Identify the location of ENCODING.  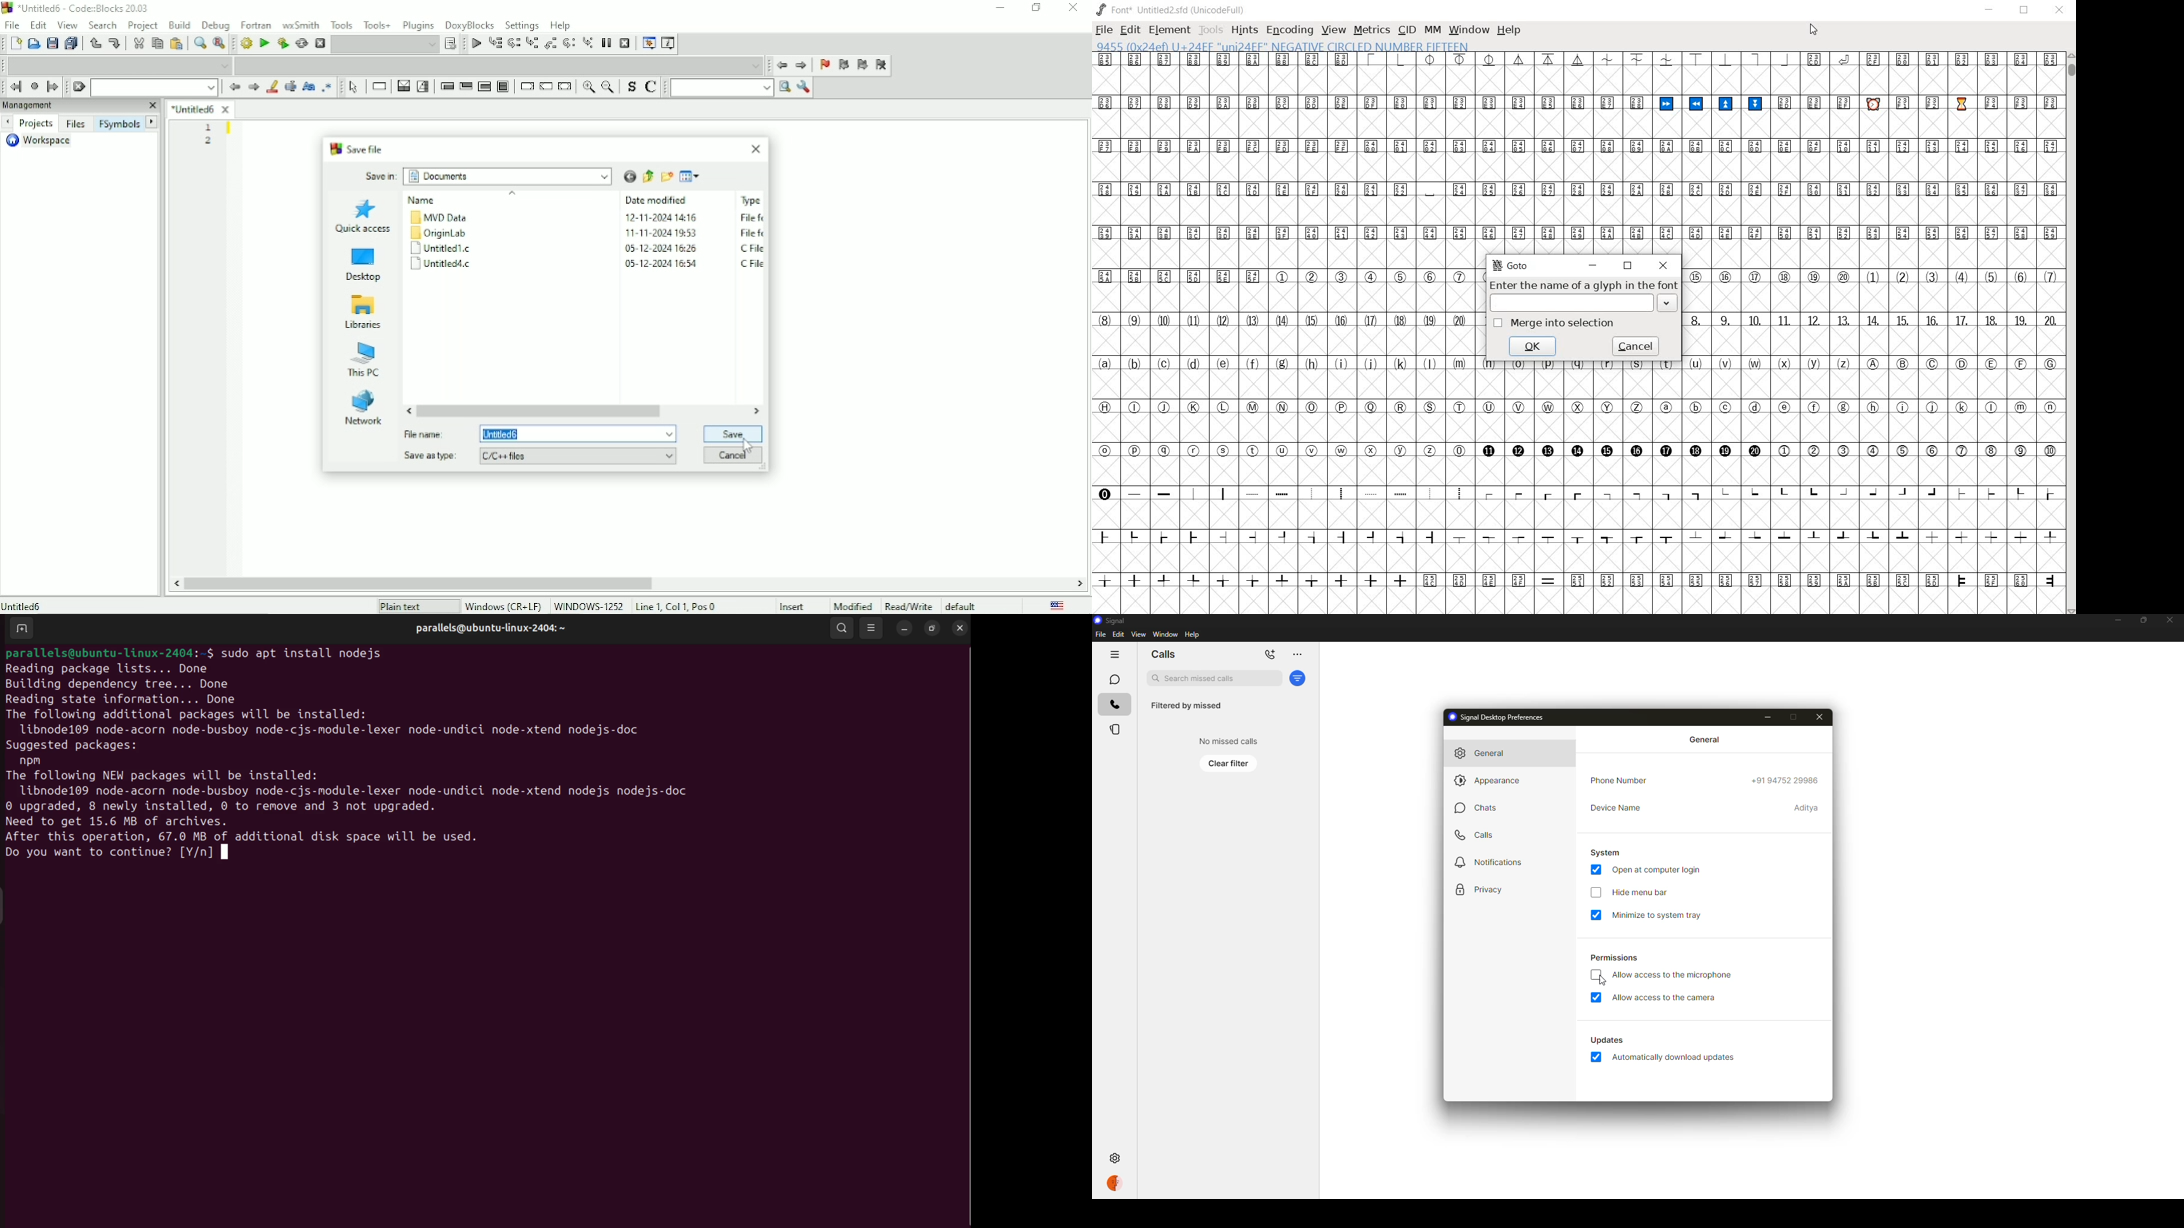
(1289, 30).